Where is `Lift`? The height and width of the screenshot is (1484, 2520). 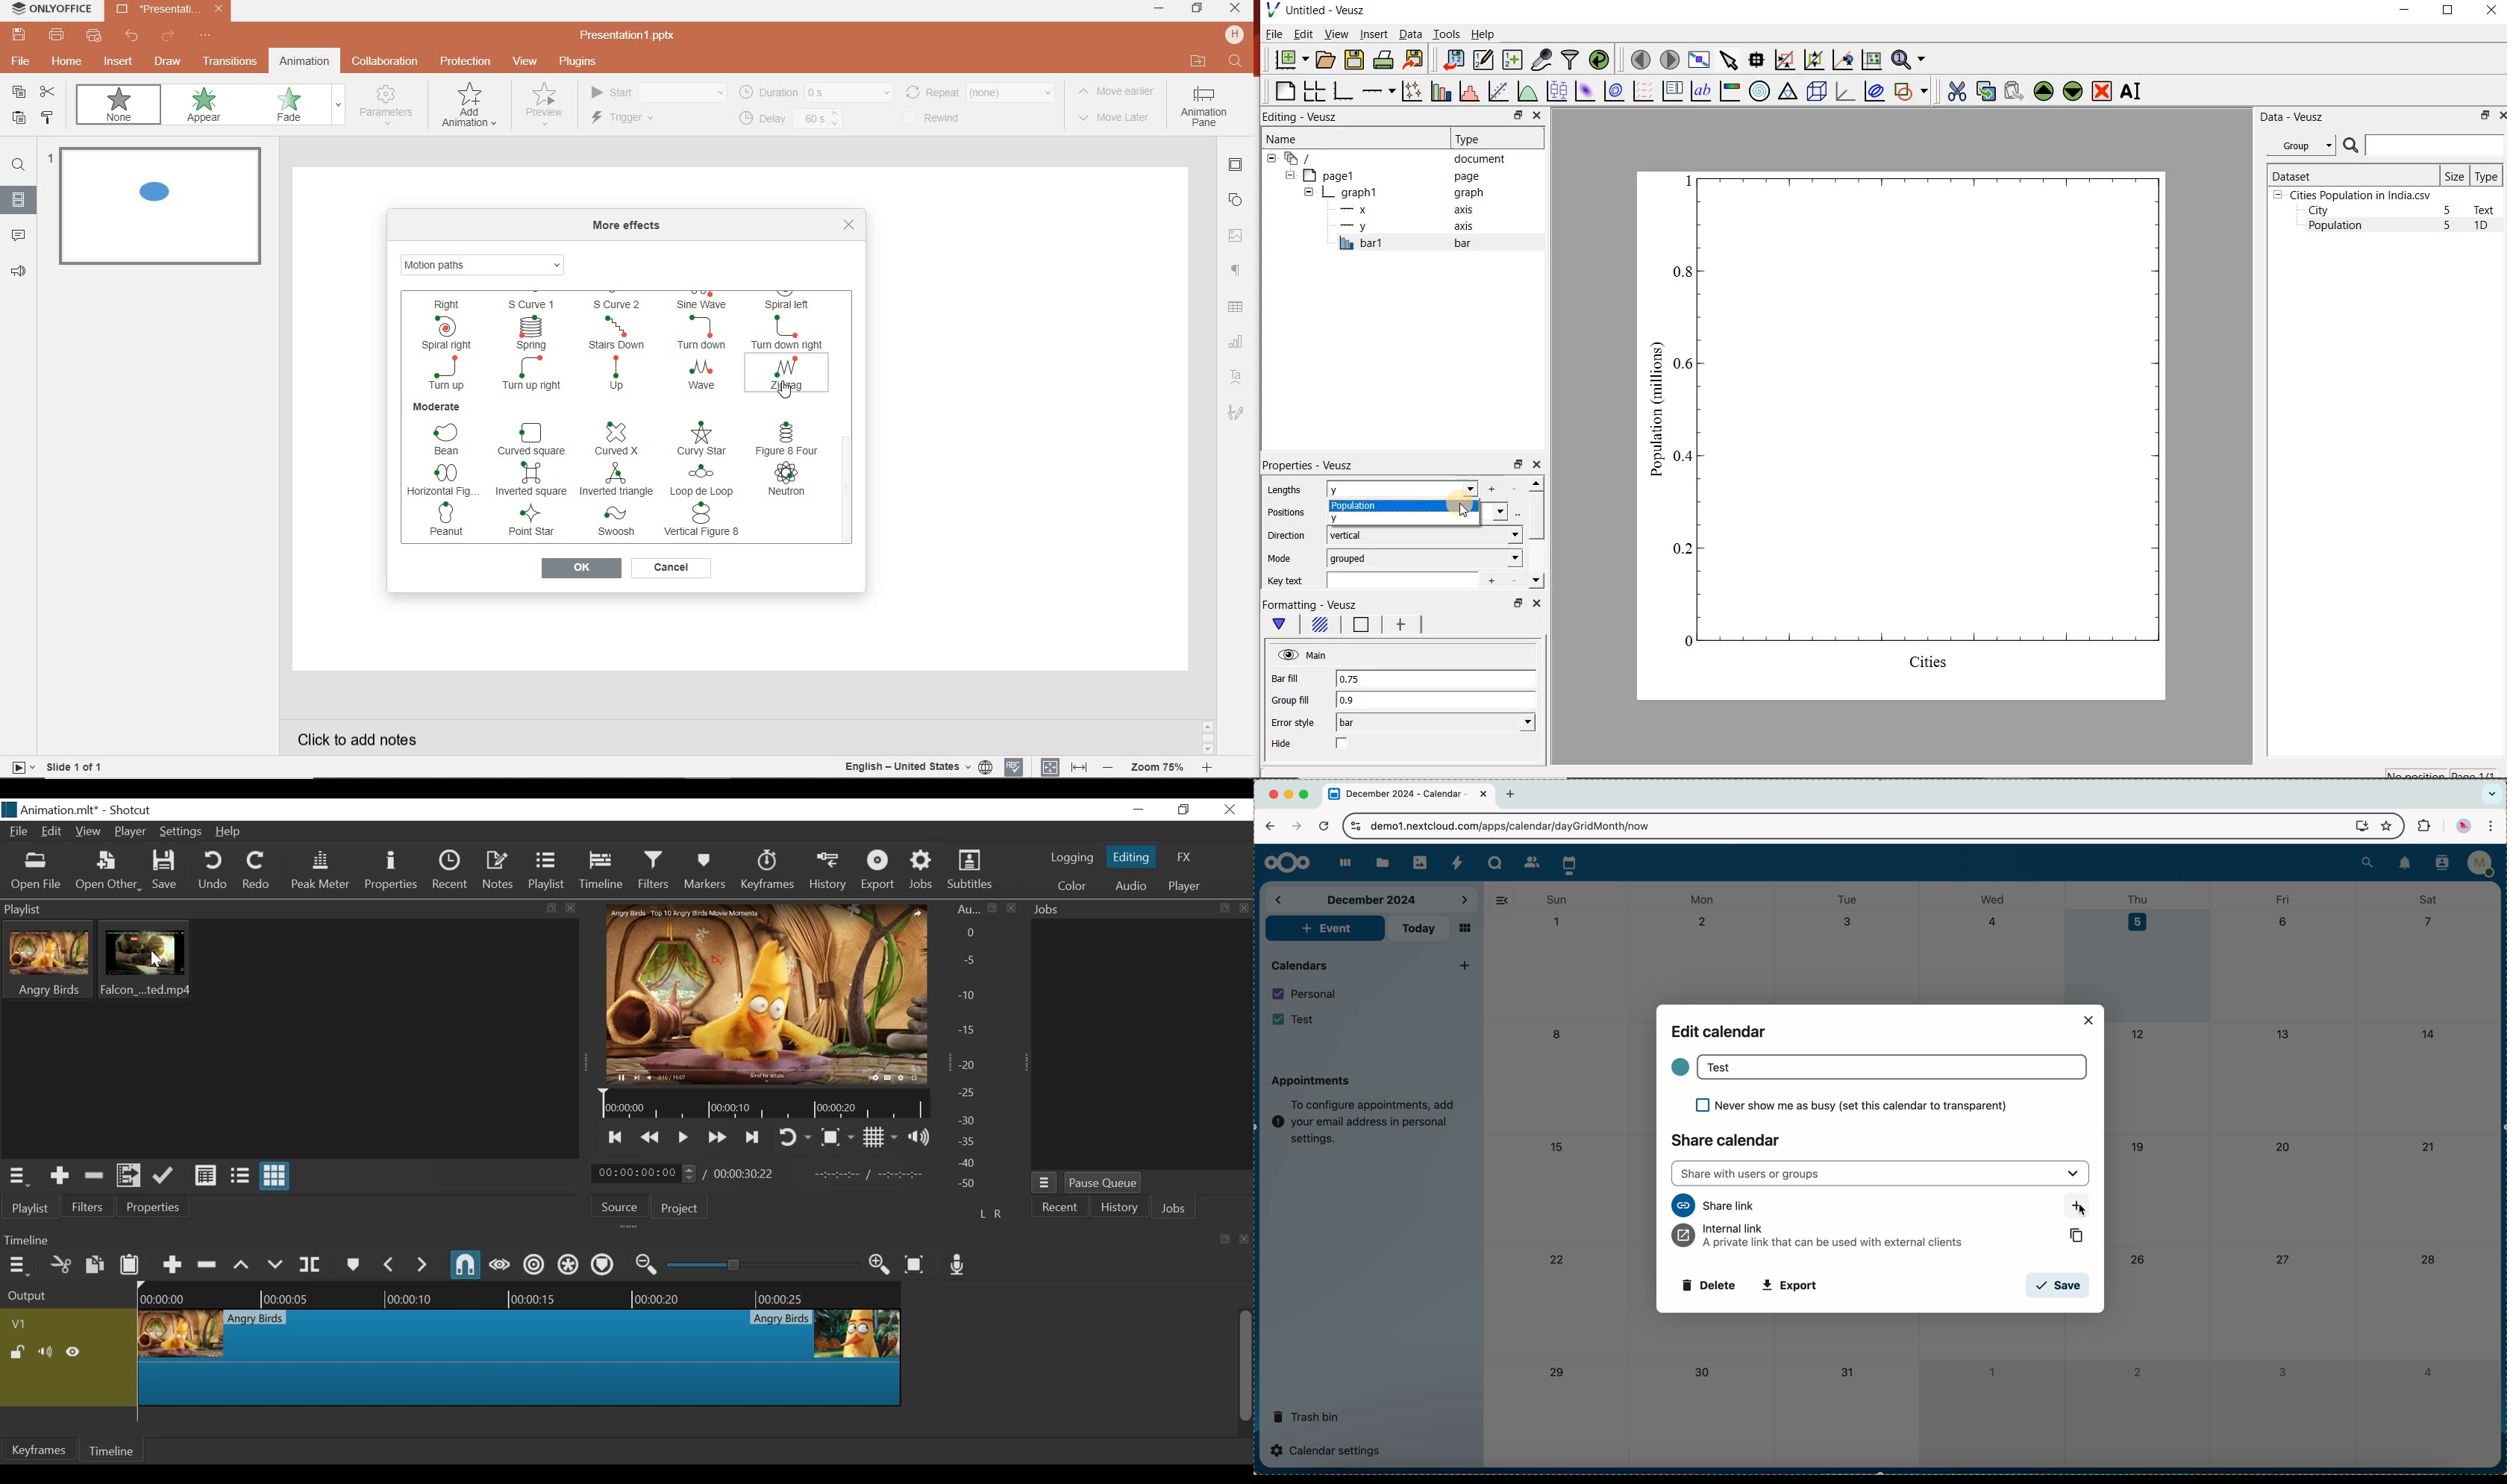 Lift is located at coordinates (242, 1264).